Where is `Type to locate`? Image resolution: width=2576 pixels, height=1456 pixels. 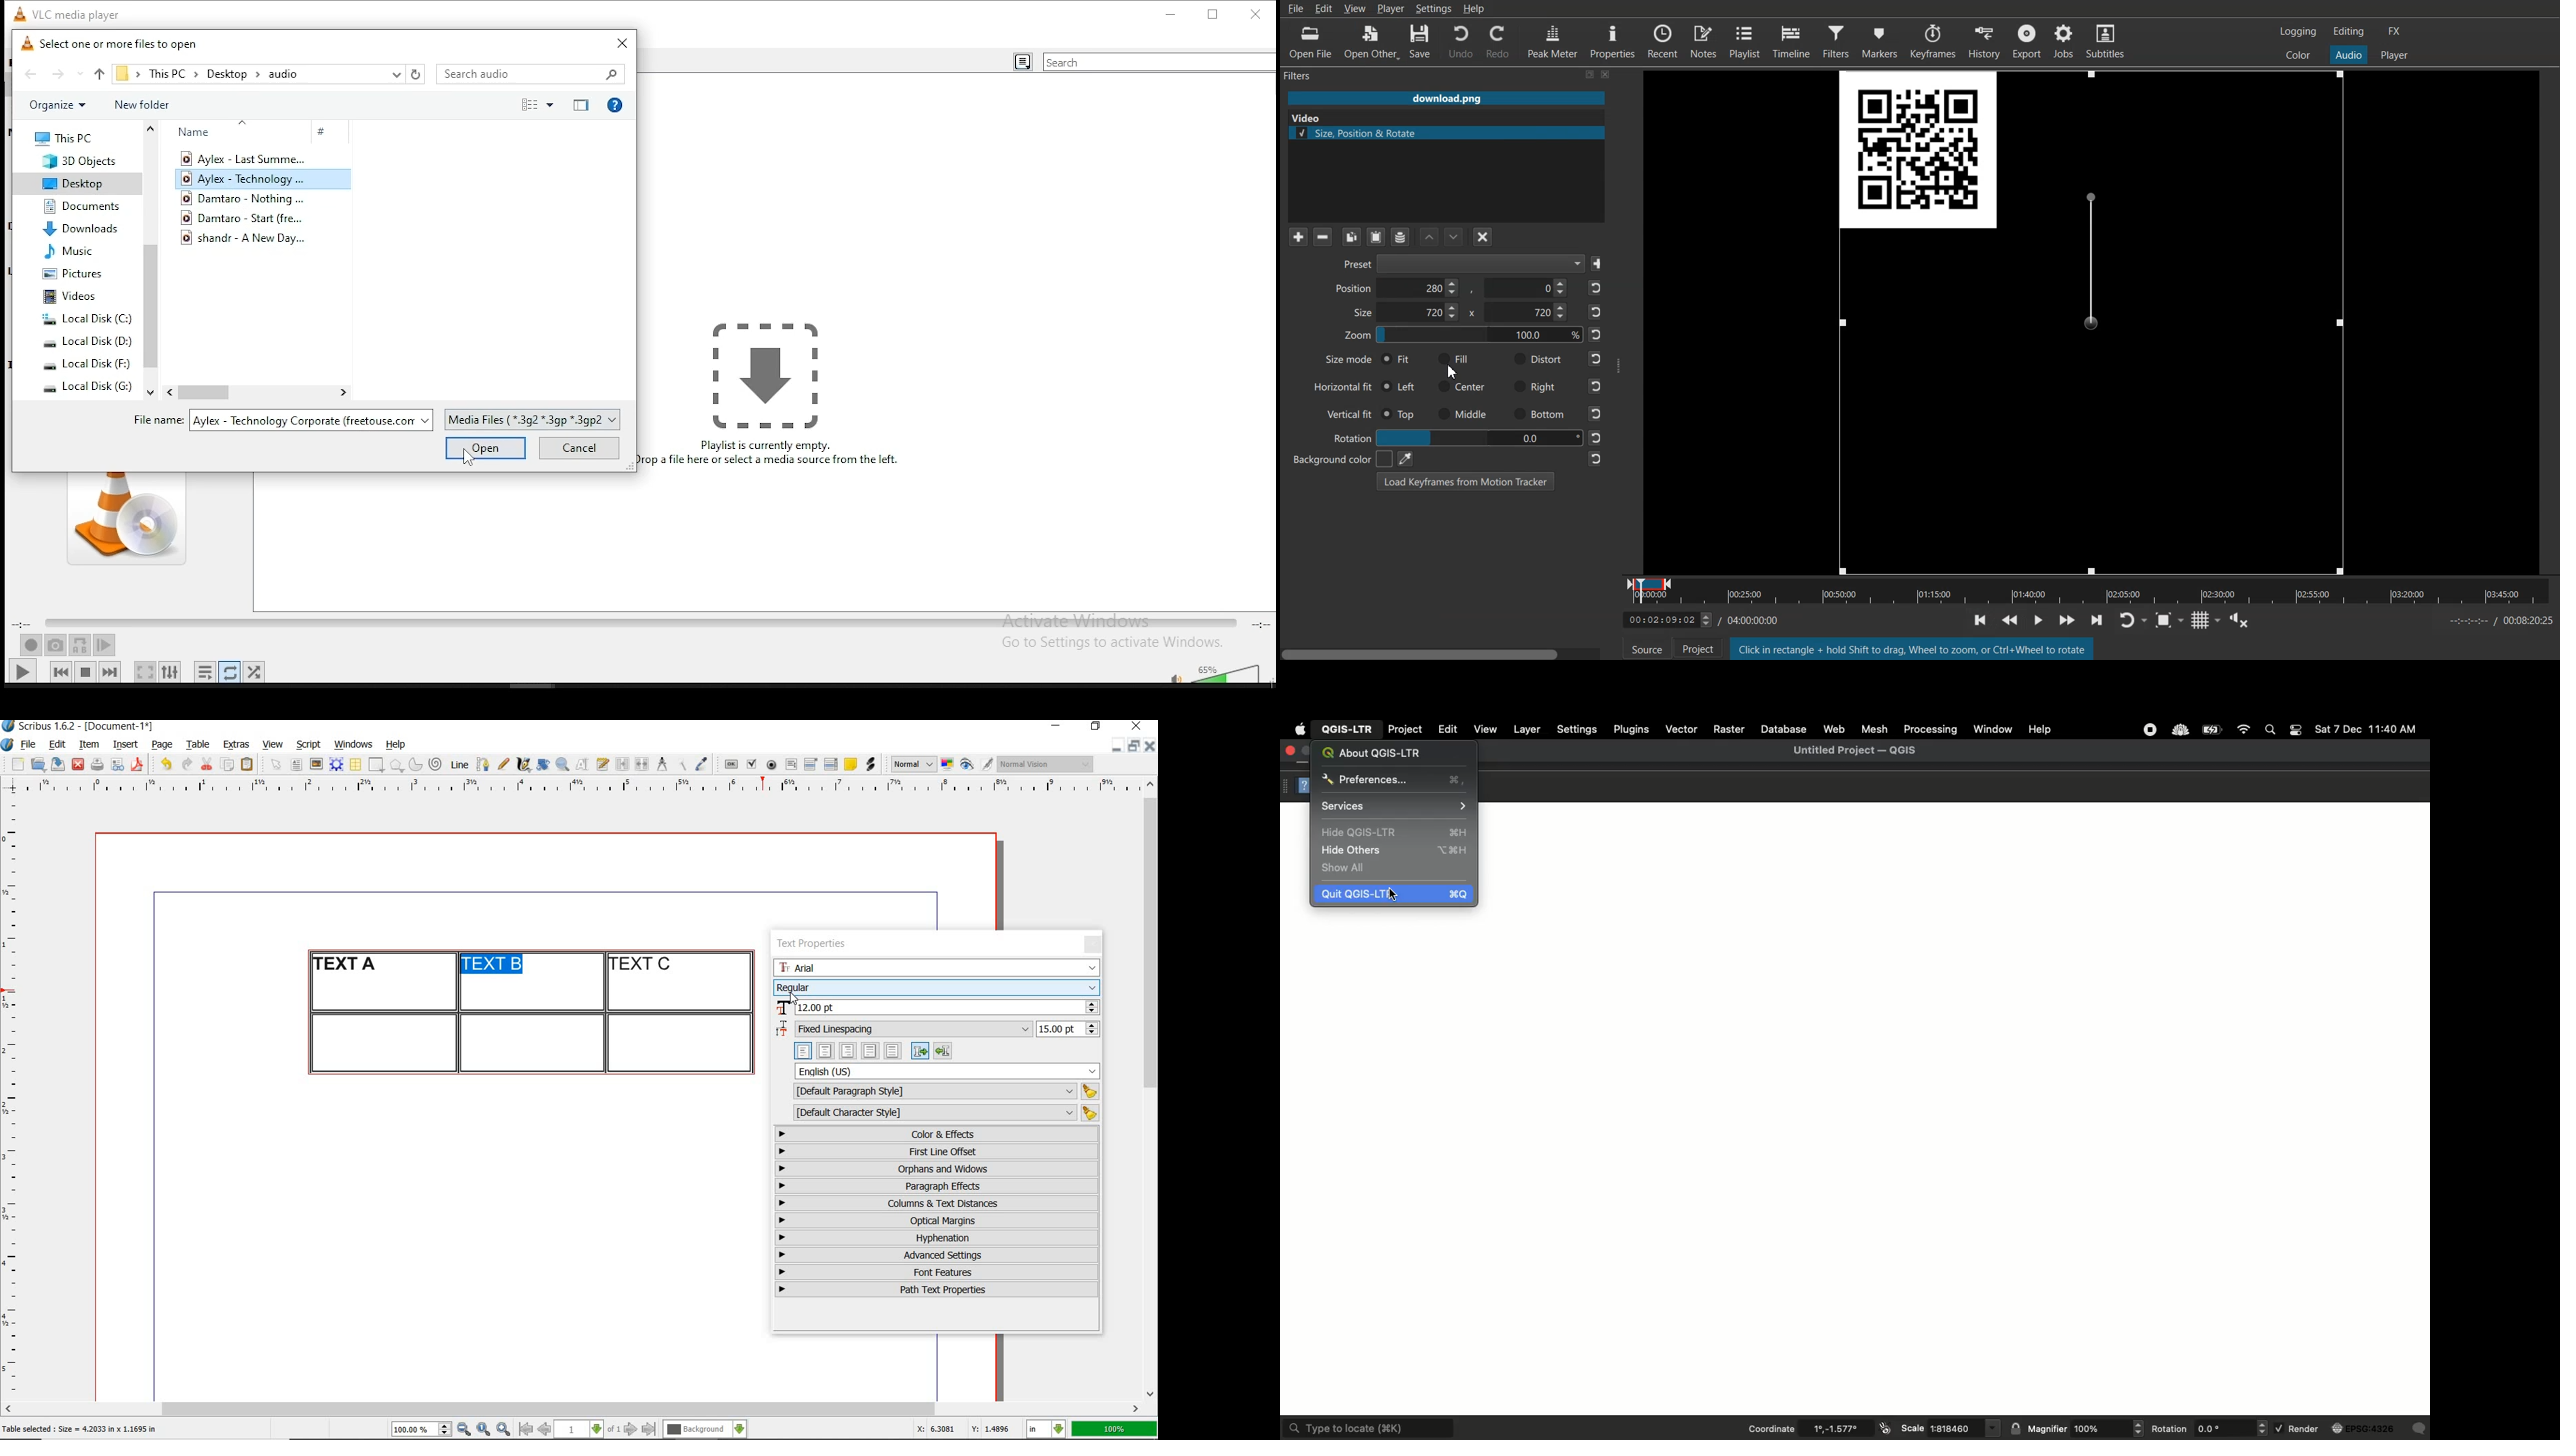 Type to locate is located at coordinates (1370, 1427).